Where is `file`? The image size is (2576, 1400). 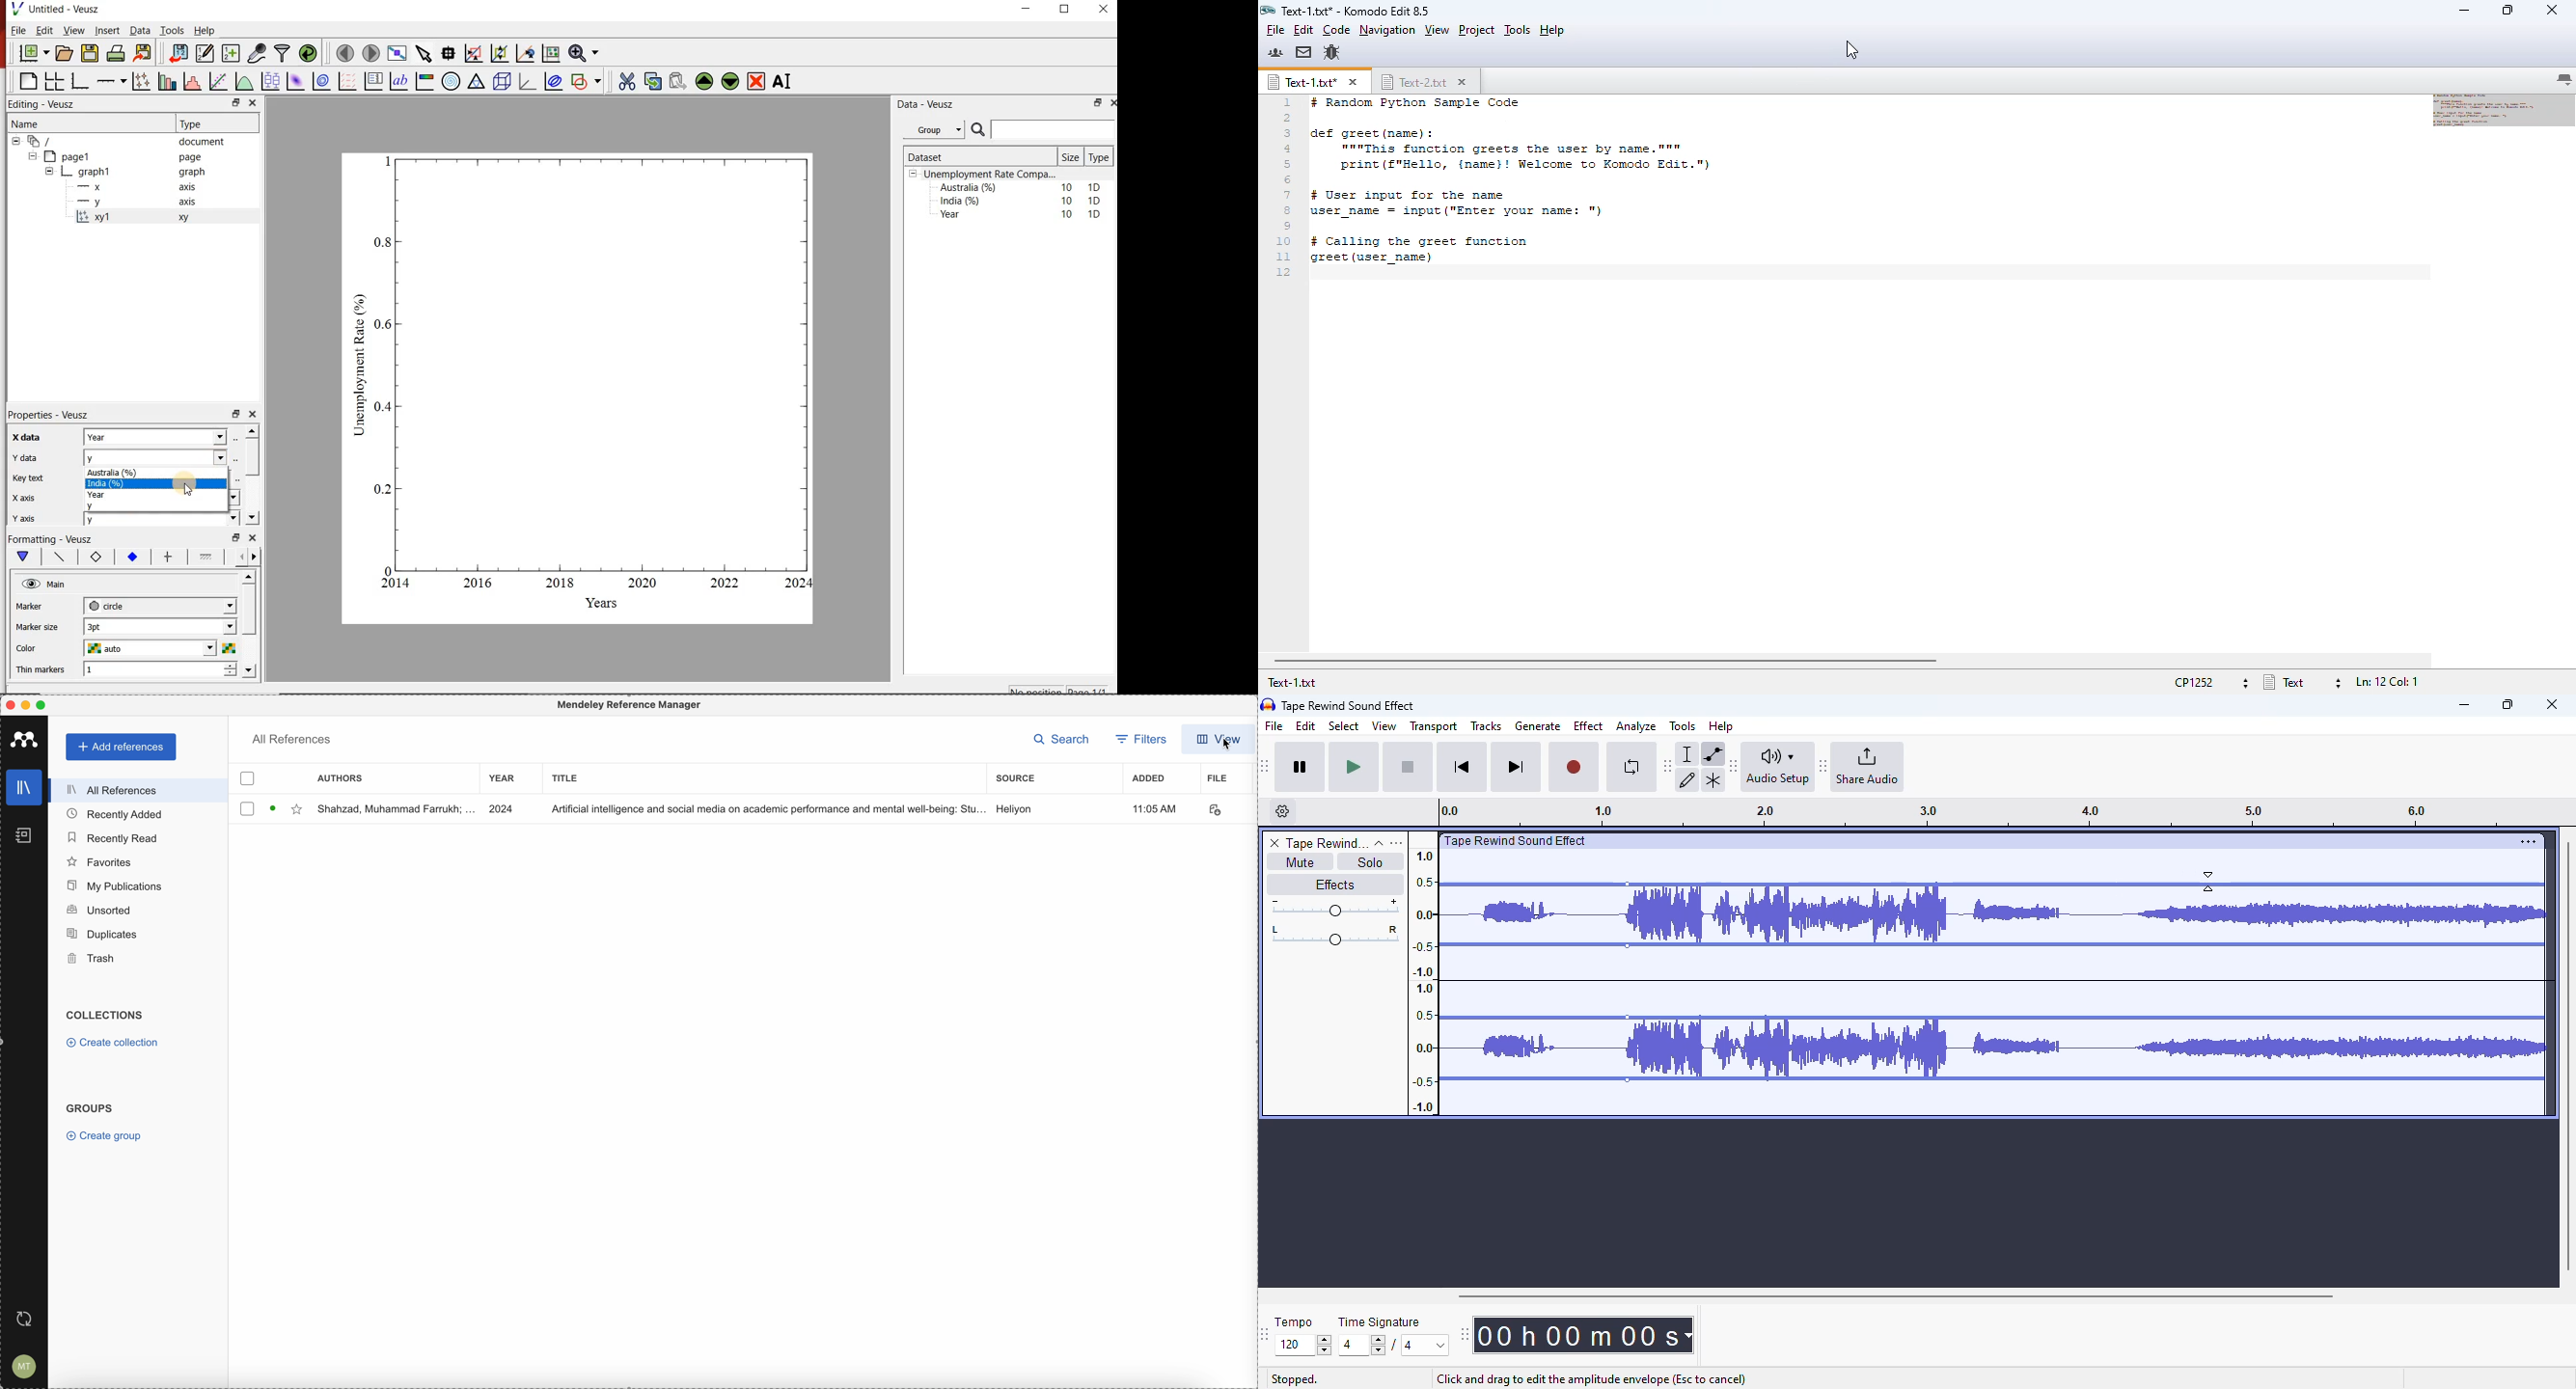
file is located at coordinates (1274, 30).